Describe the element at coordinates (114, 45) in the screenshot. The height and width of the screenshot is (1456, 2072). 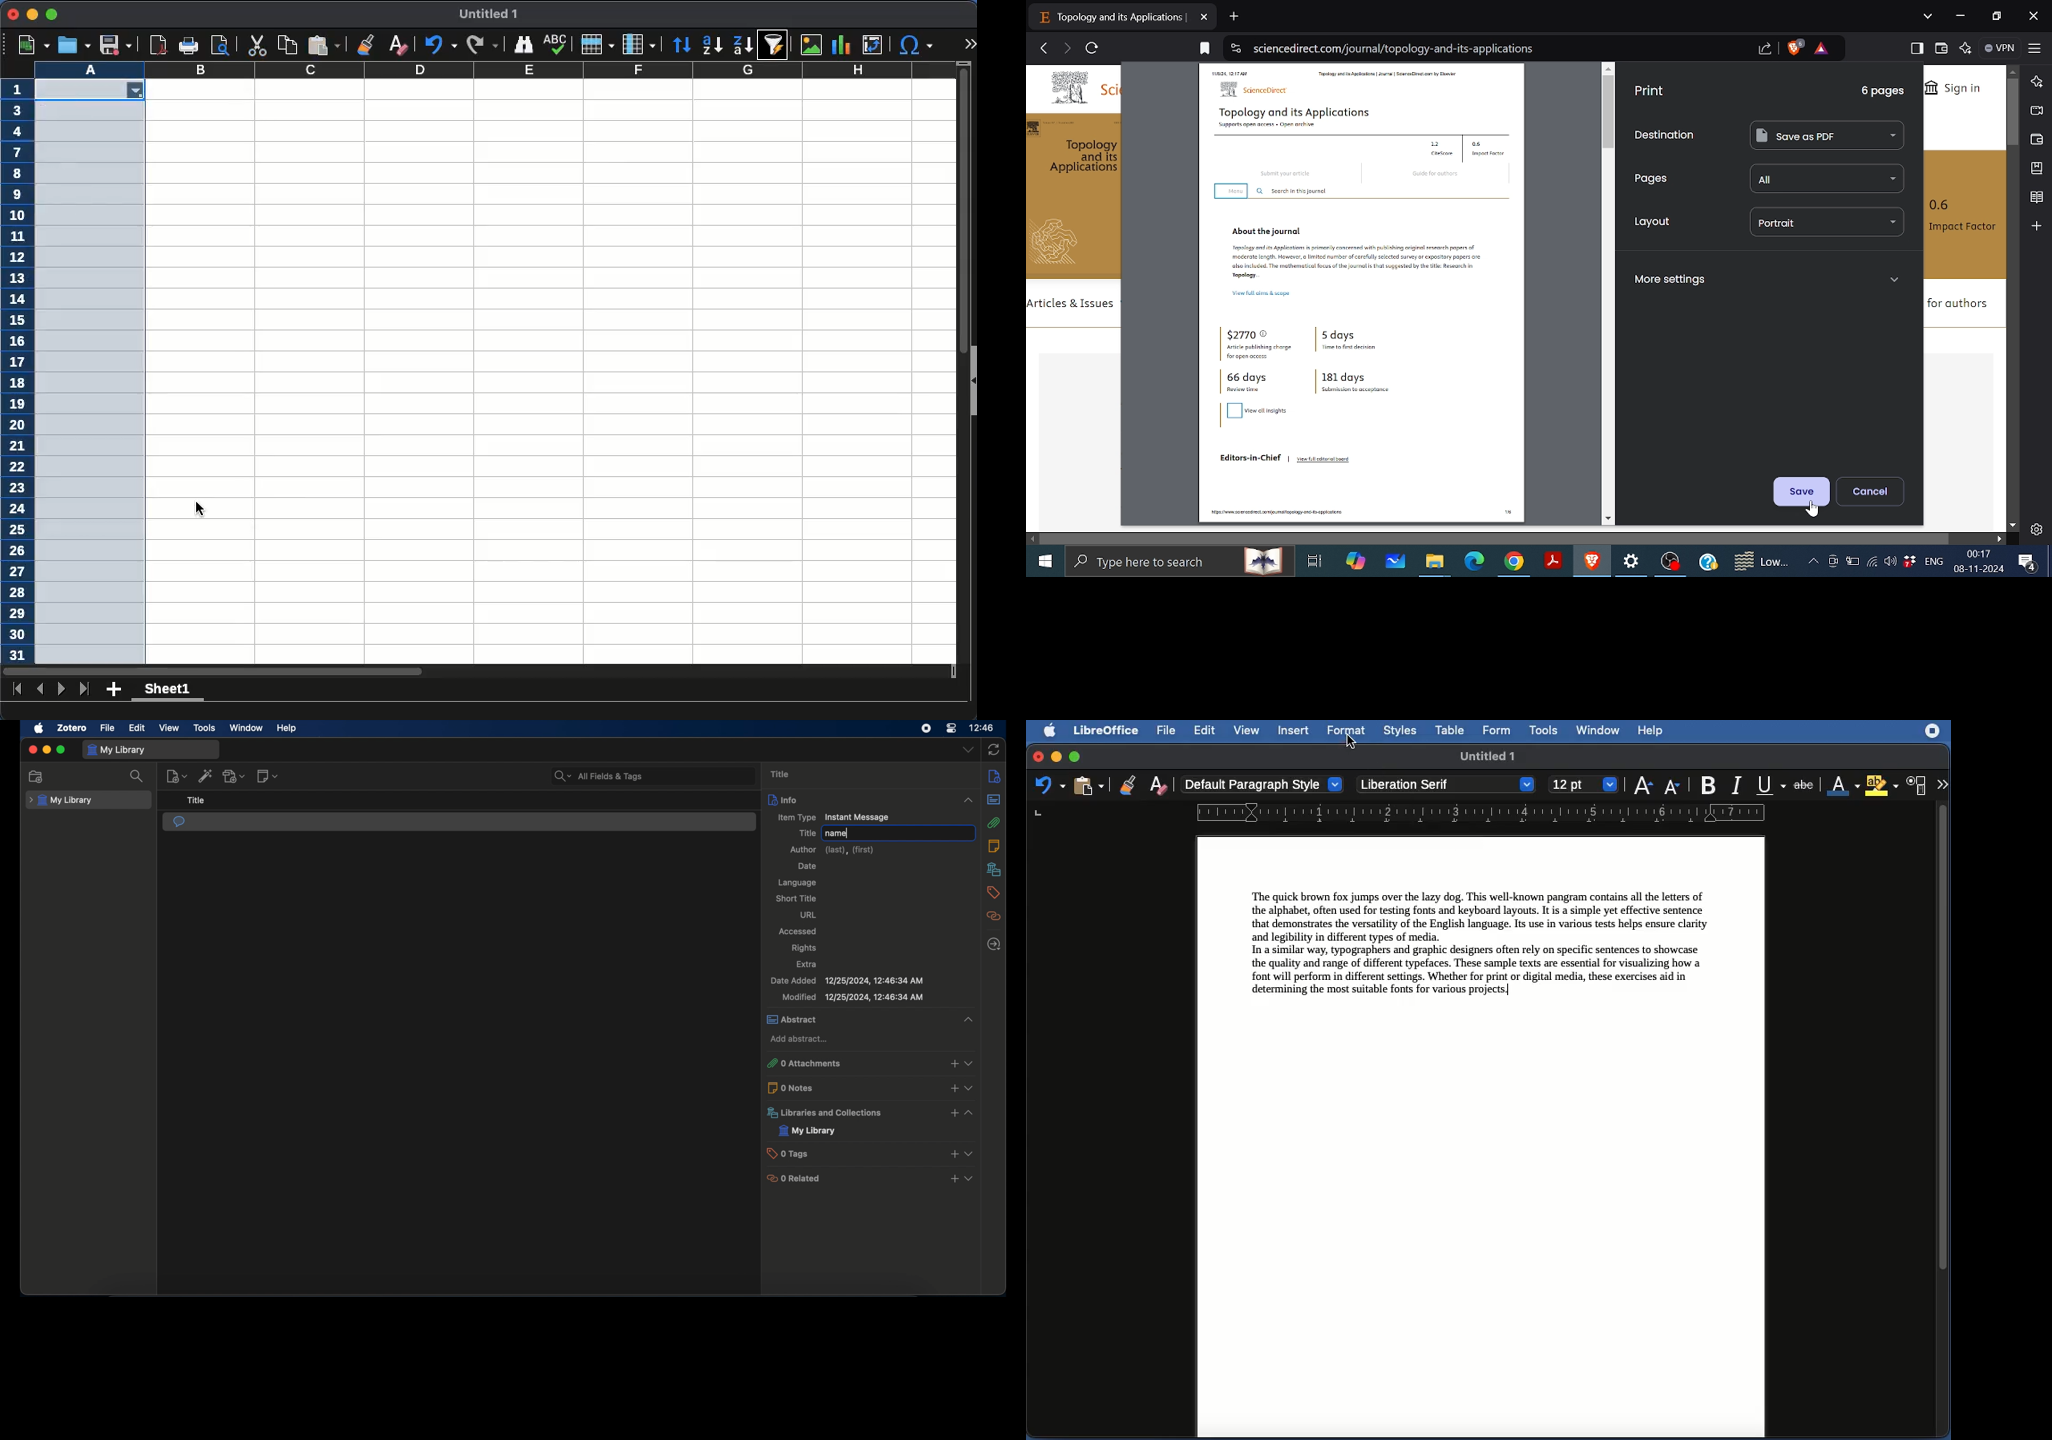
I see `save` at that location.